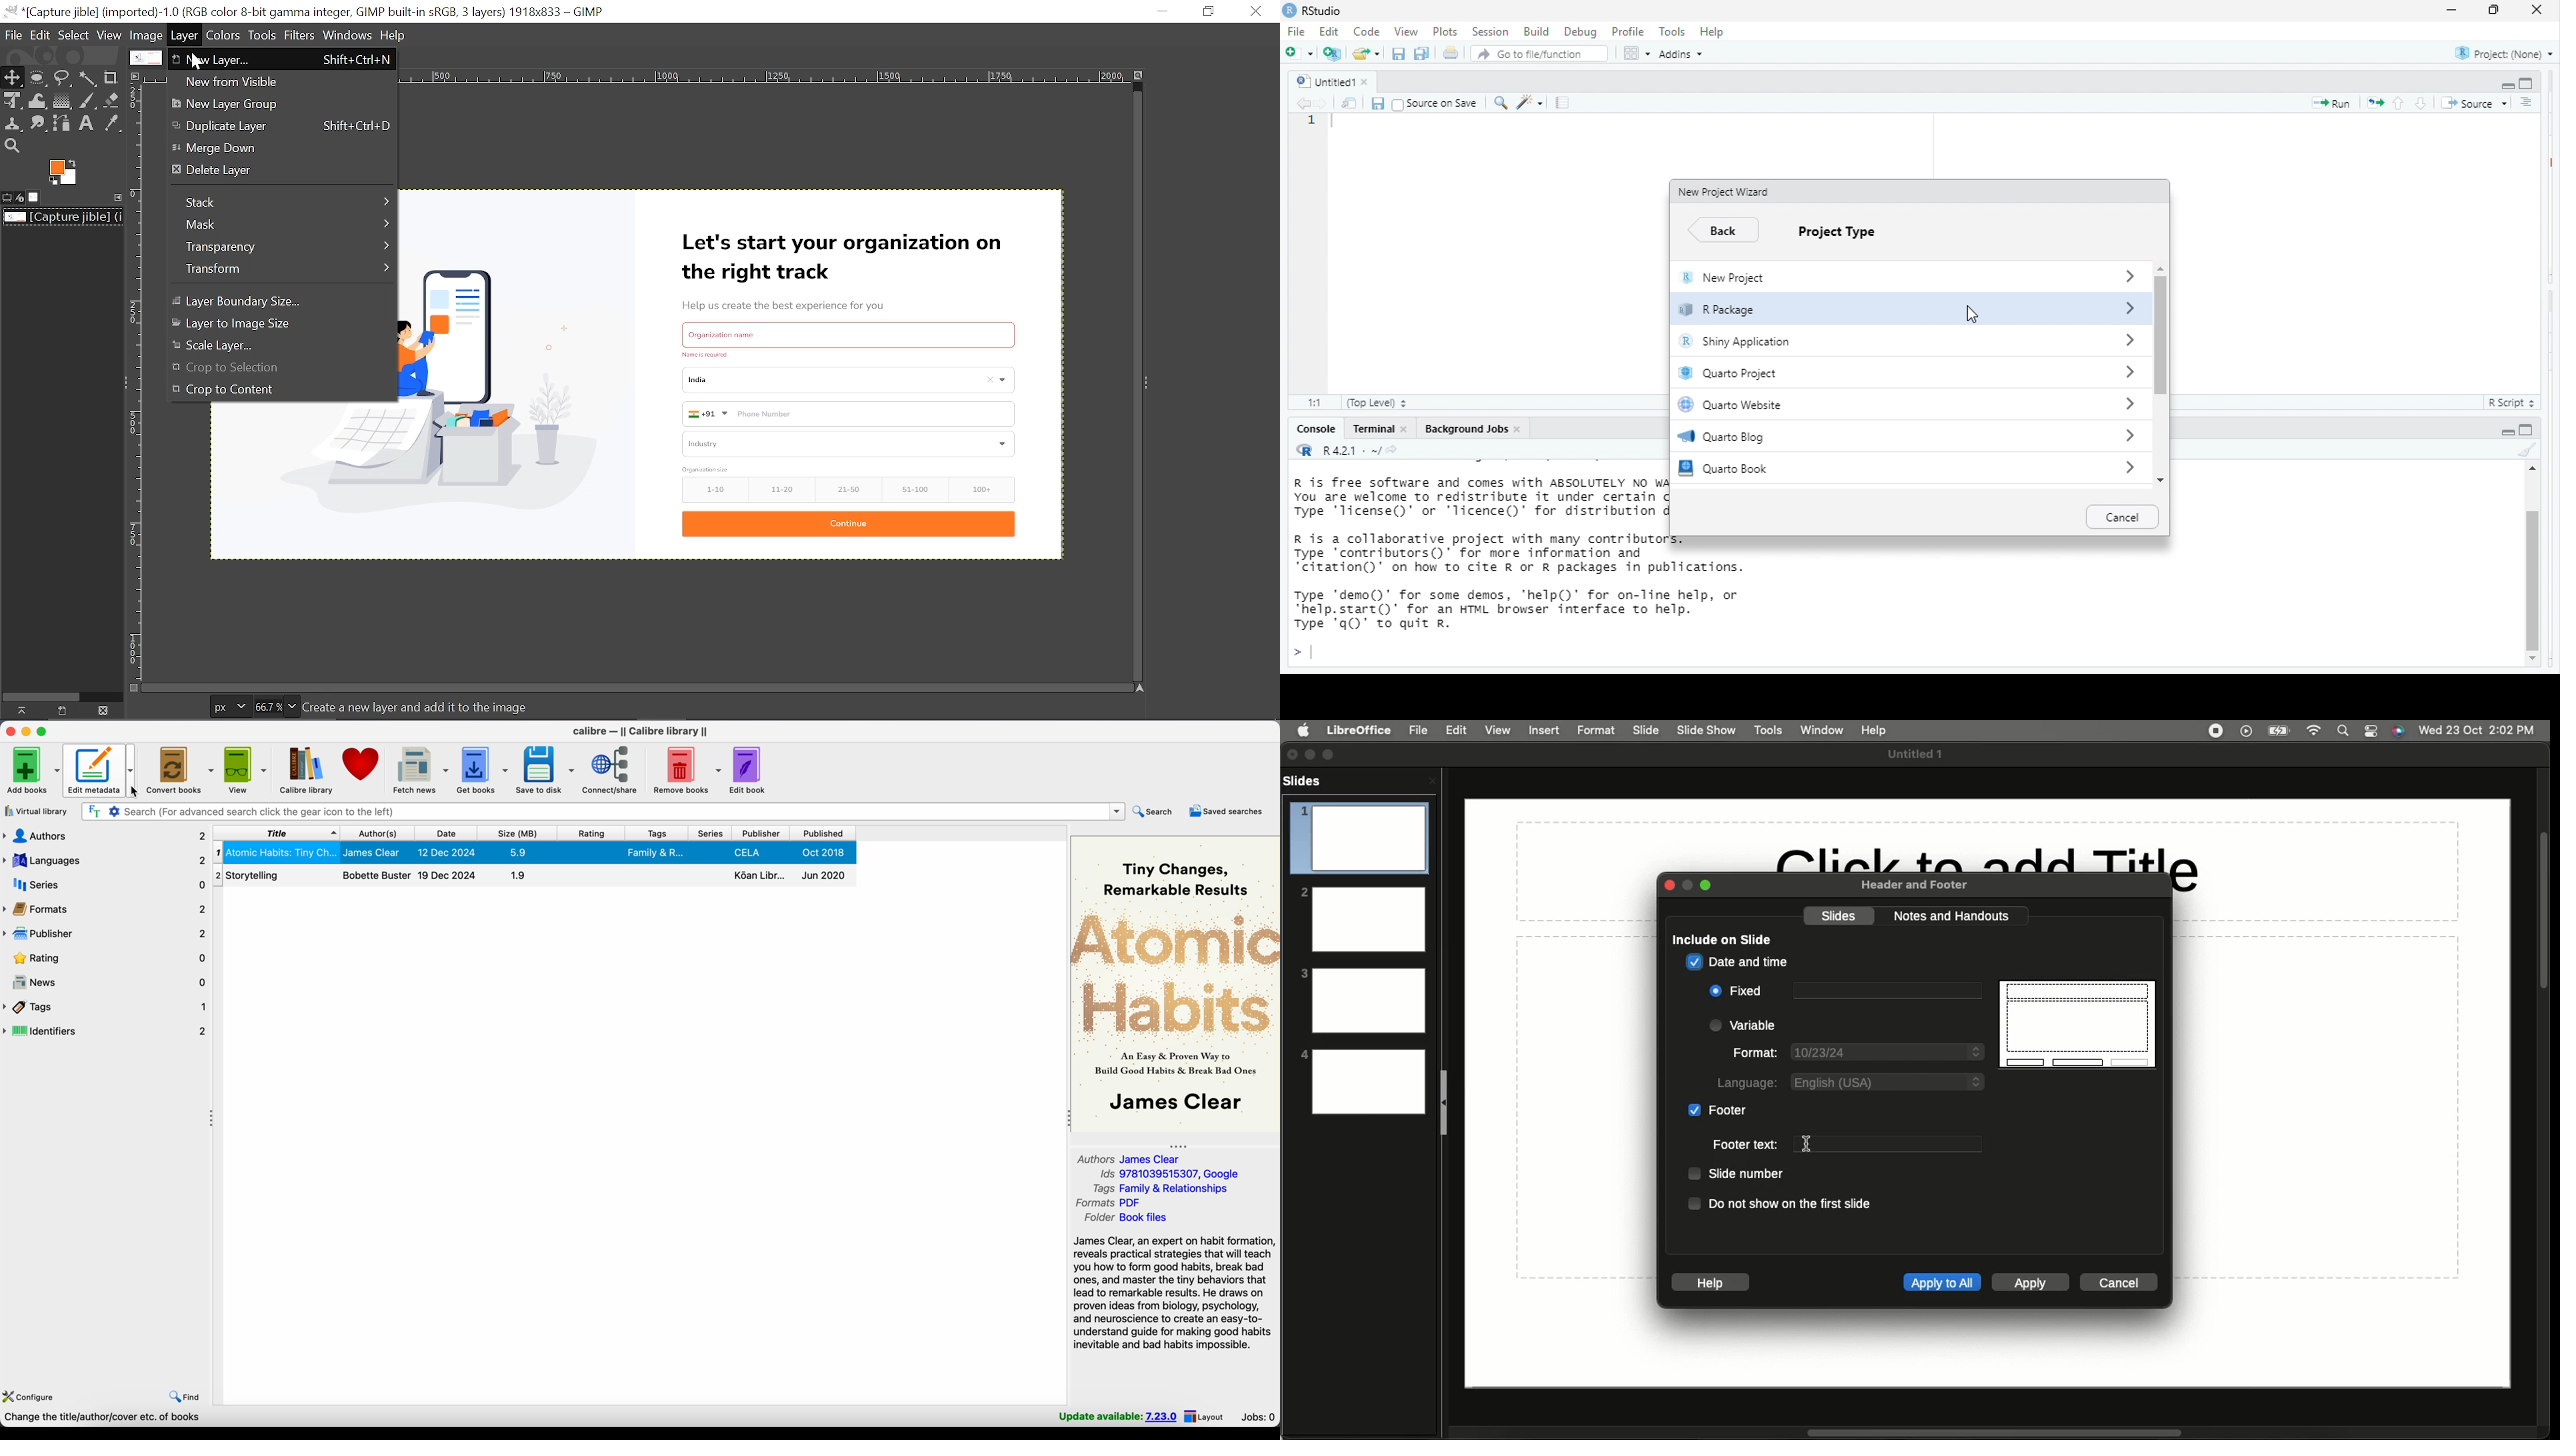  I want to click on go forward to the next source location, so click(1322, 102).